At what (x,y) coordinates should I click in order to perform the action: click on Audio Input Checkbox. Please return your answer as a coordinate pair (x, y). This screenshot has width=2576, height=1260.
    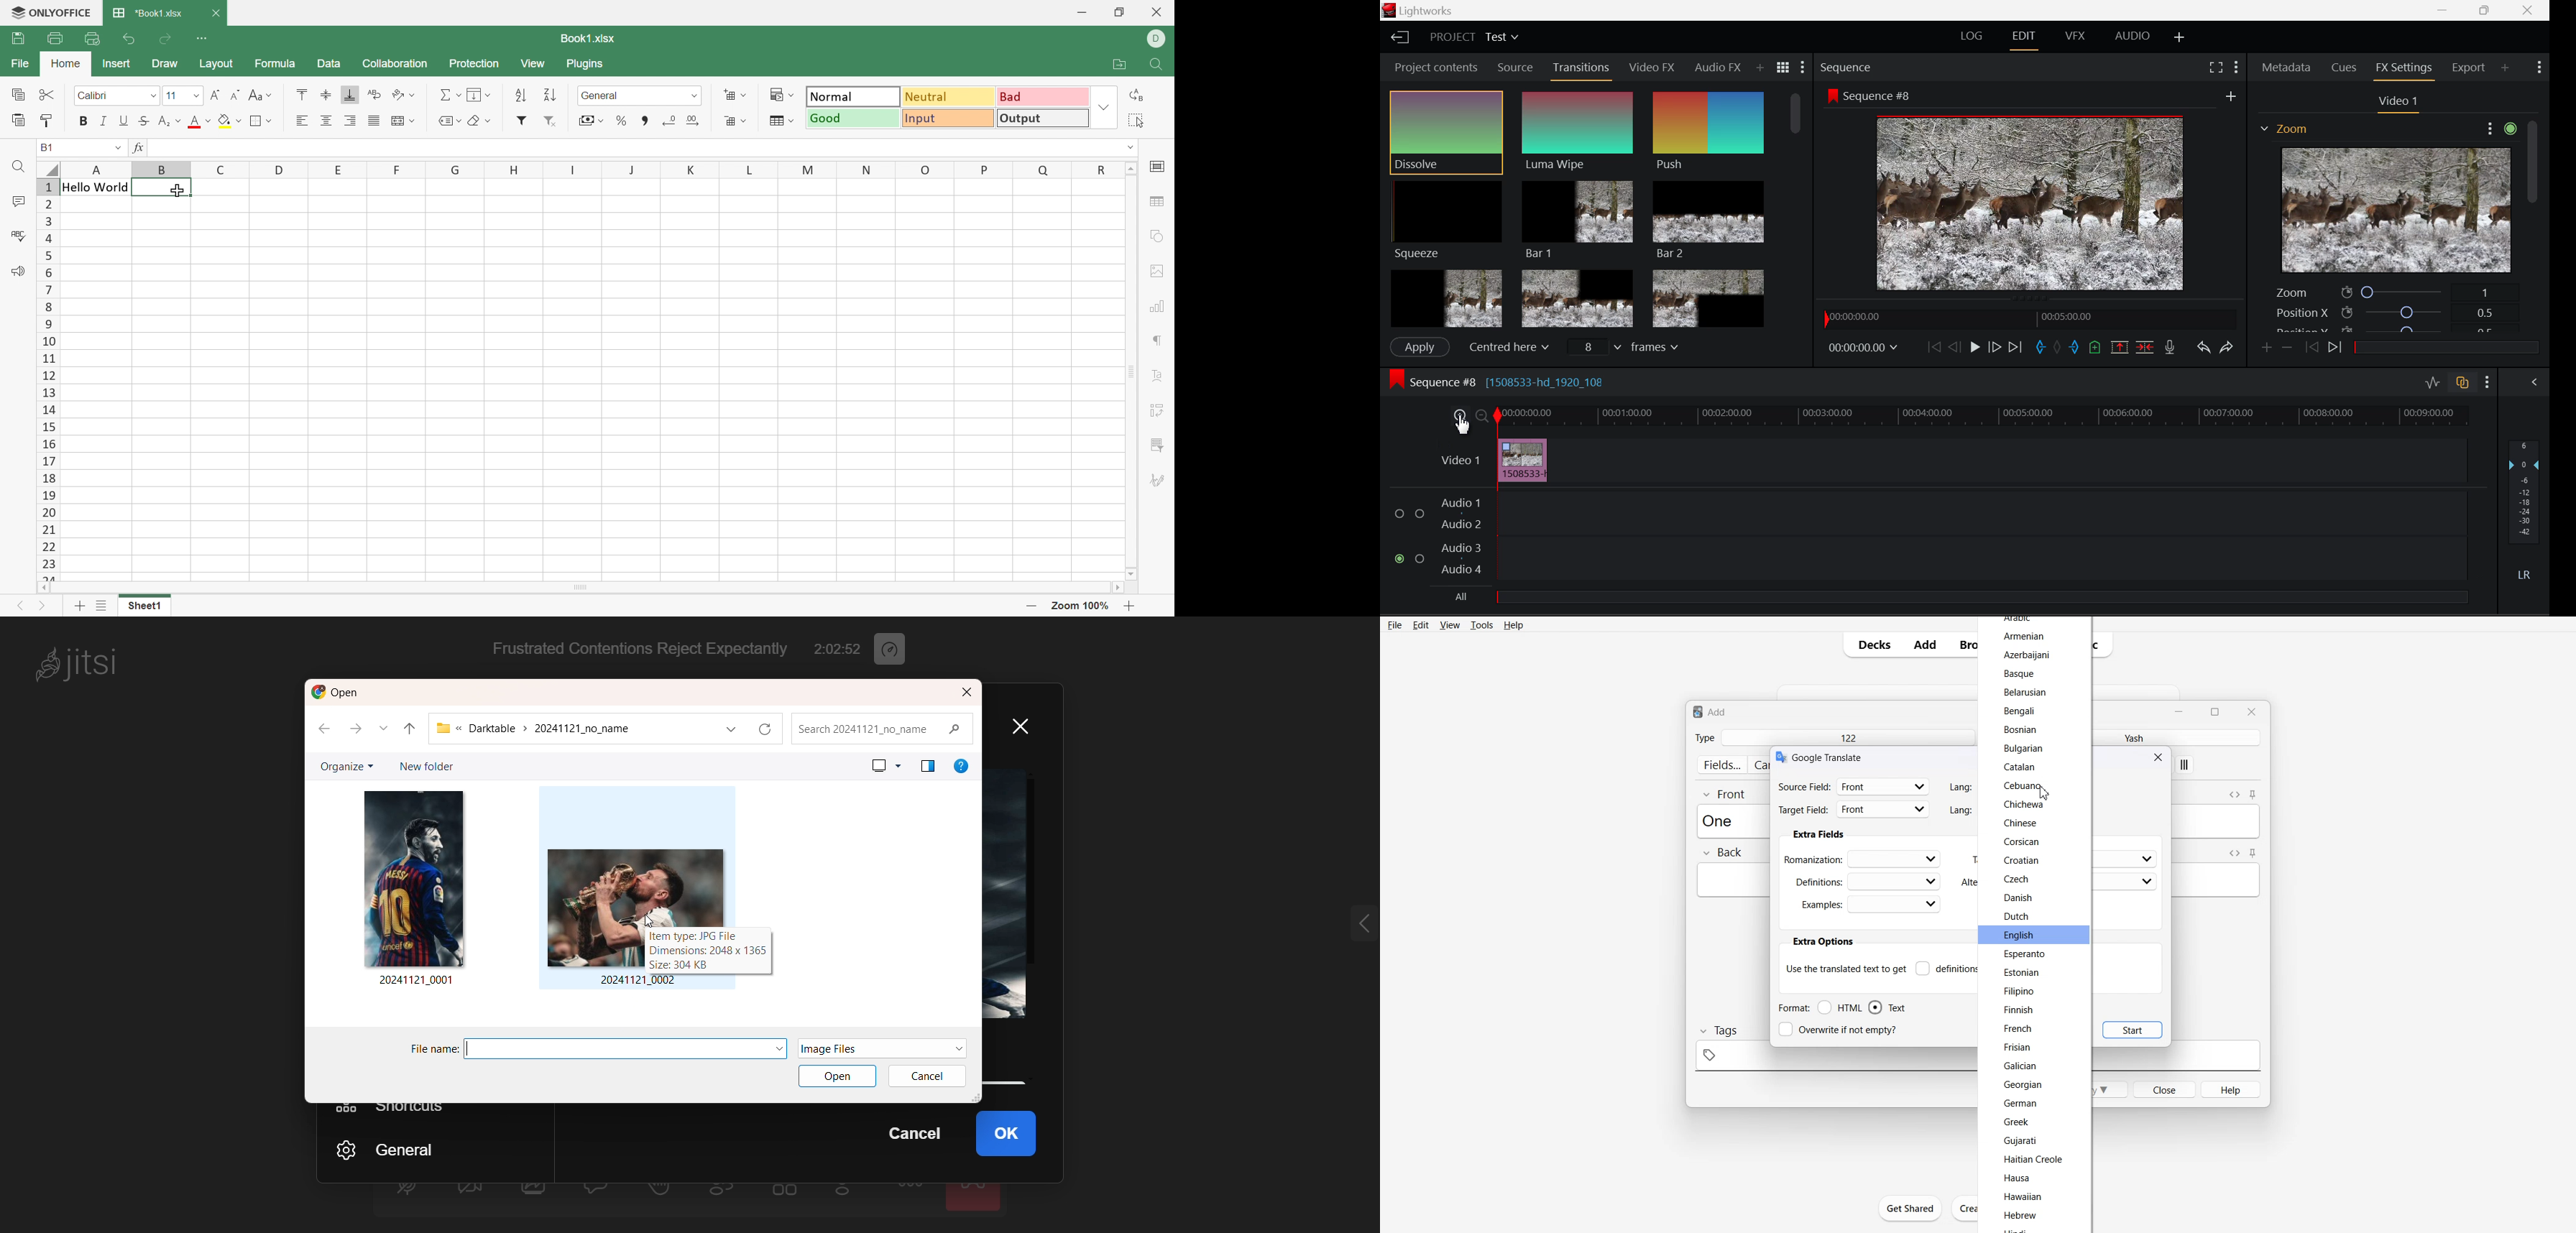
    Looking at the image, I should click on (1420, 559).